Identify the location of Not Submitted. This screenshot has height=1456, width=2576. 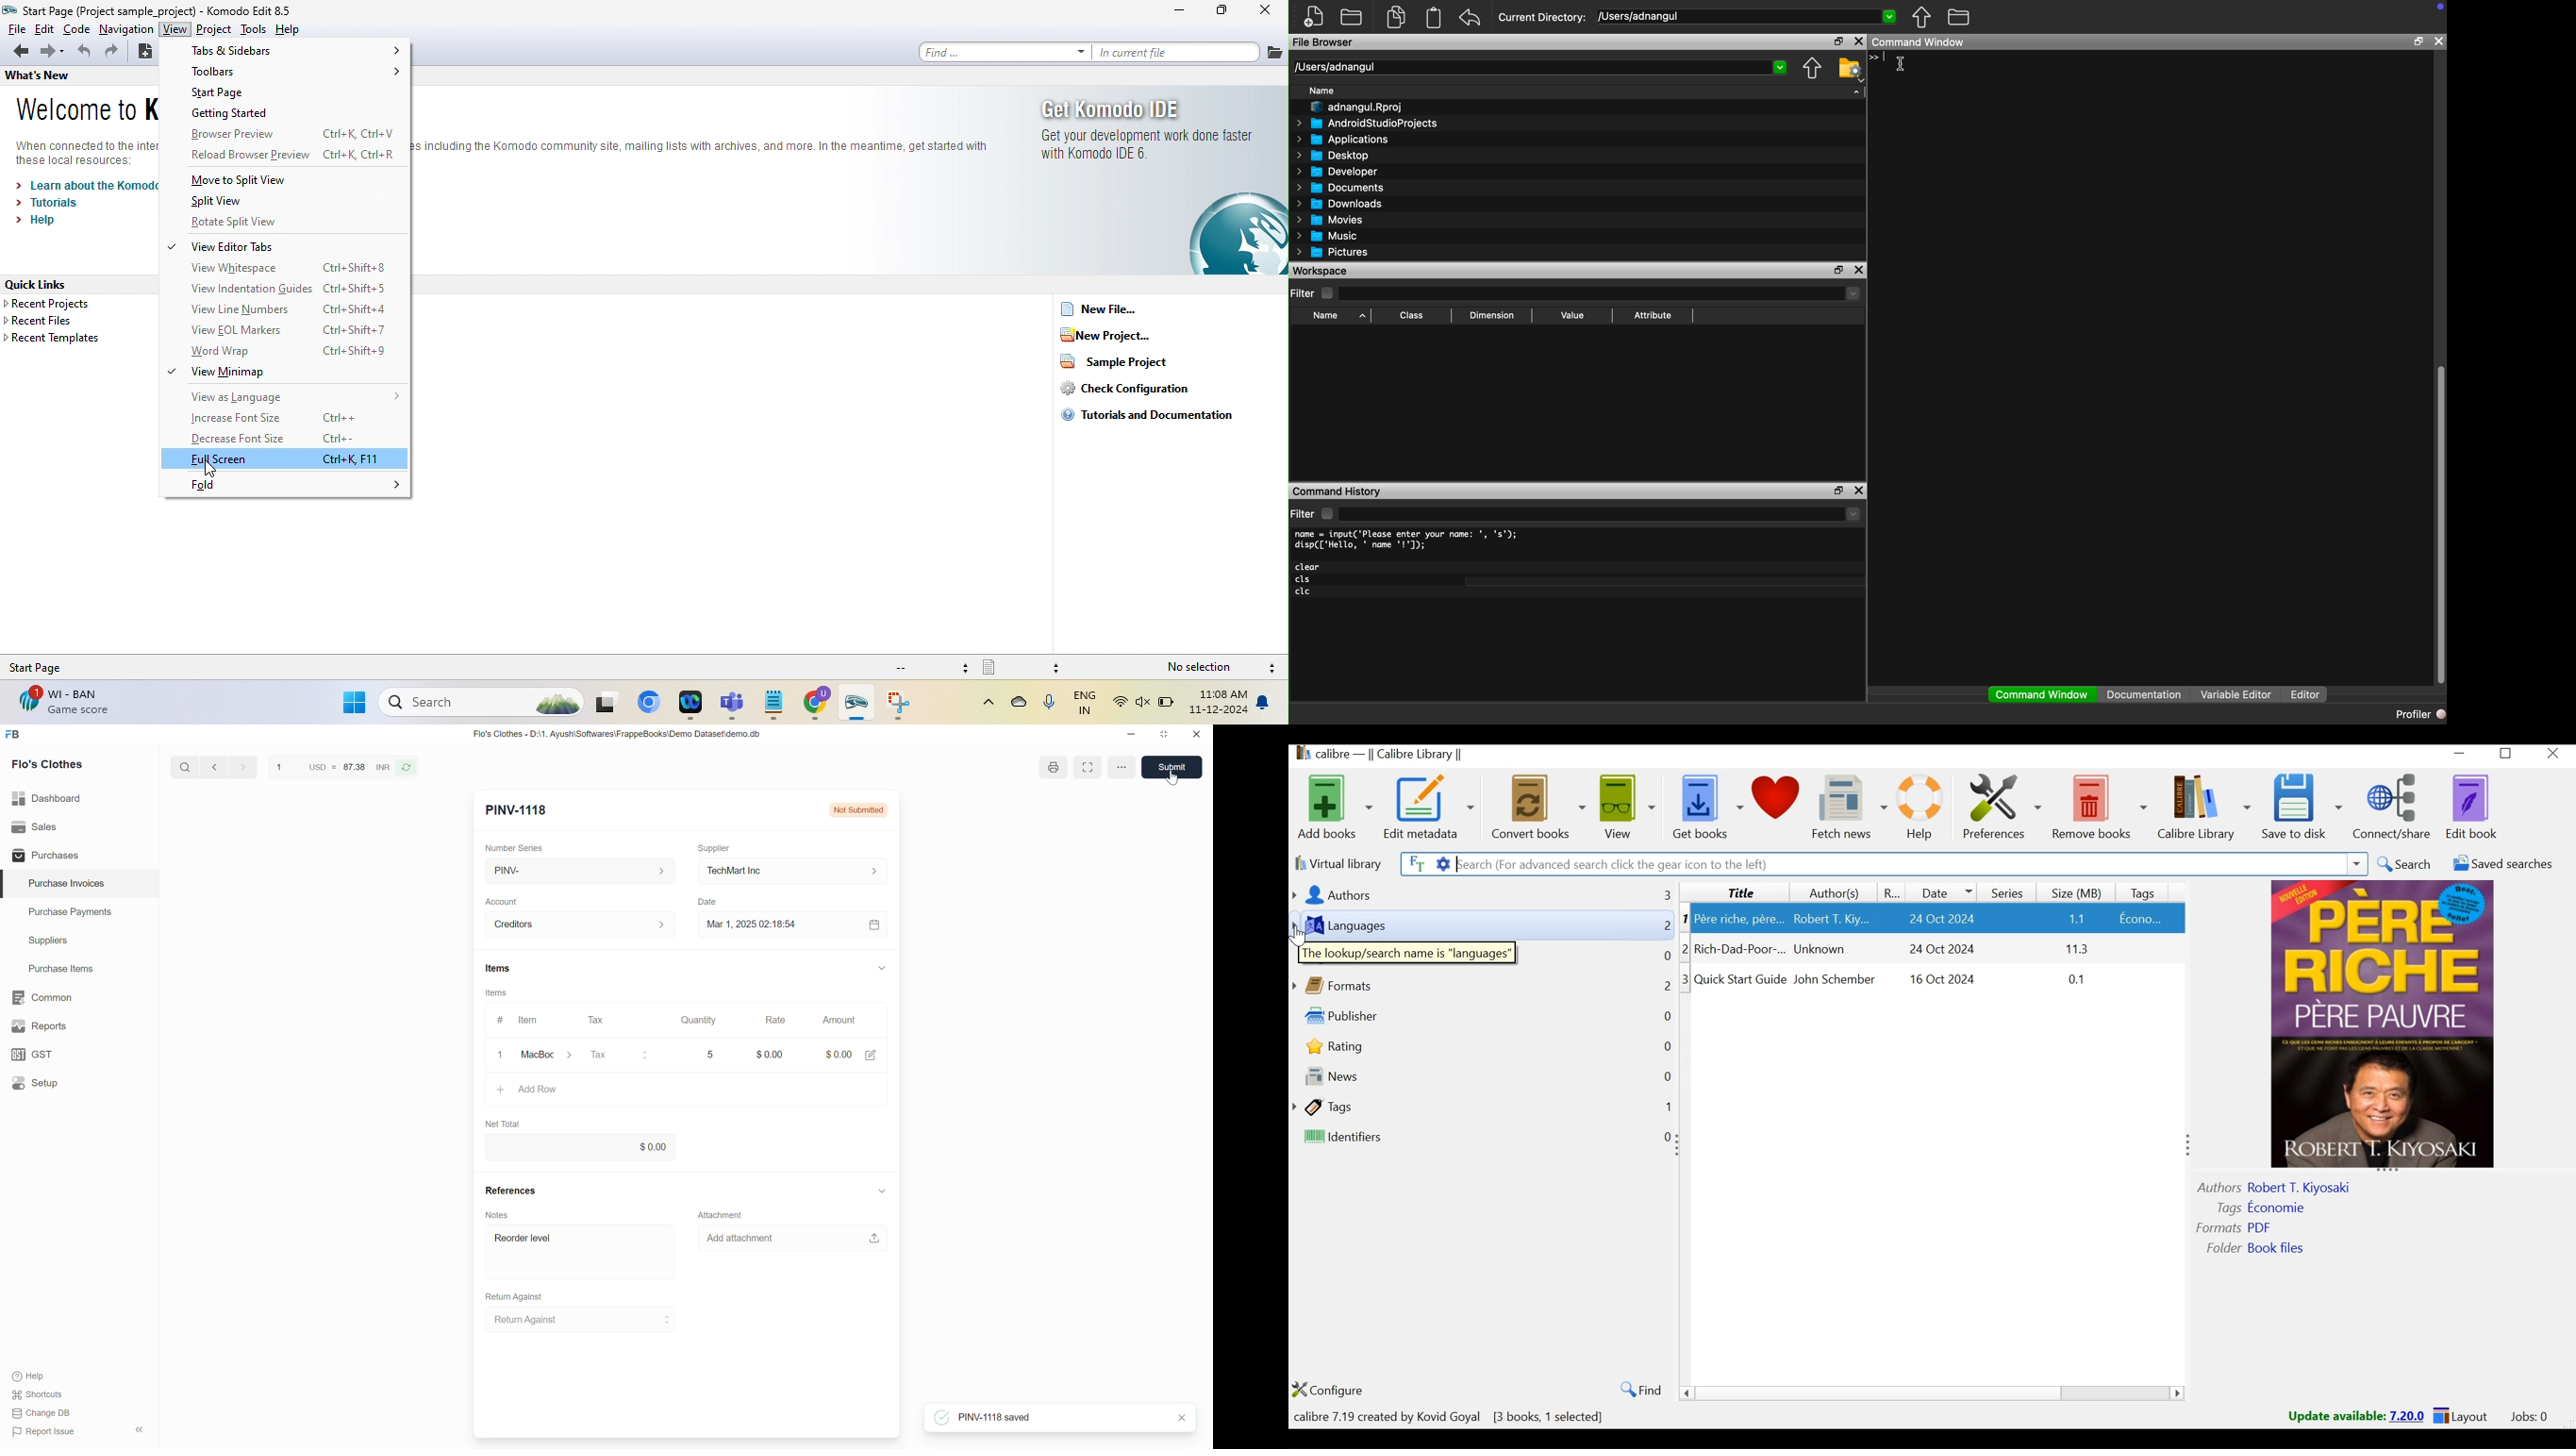
(857, 809).